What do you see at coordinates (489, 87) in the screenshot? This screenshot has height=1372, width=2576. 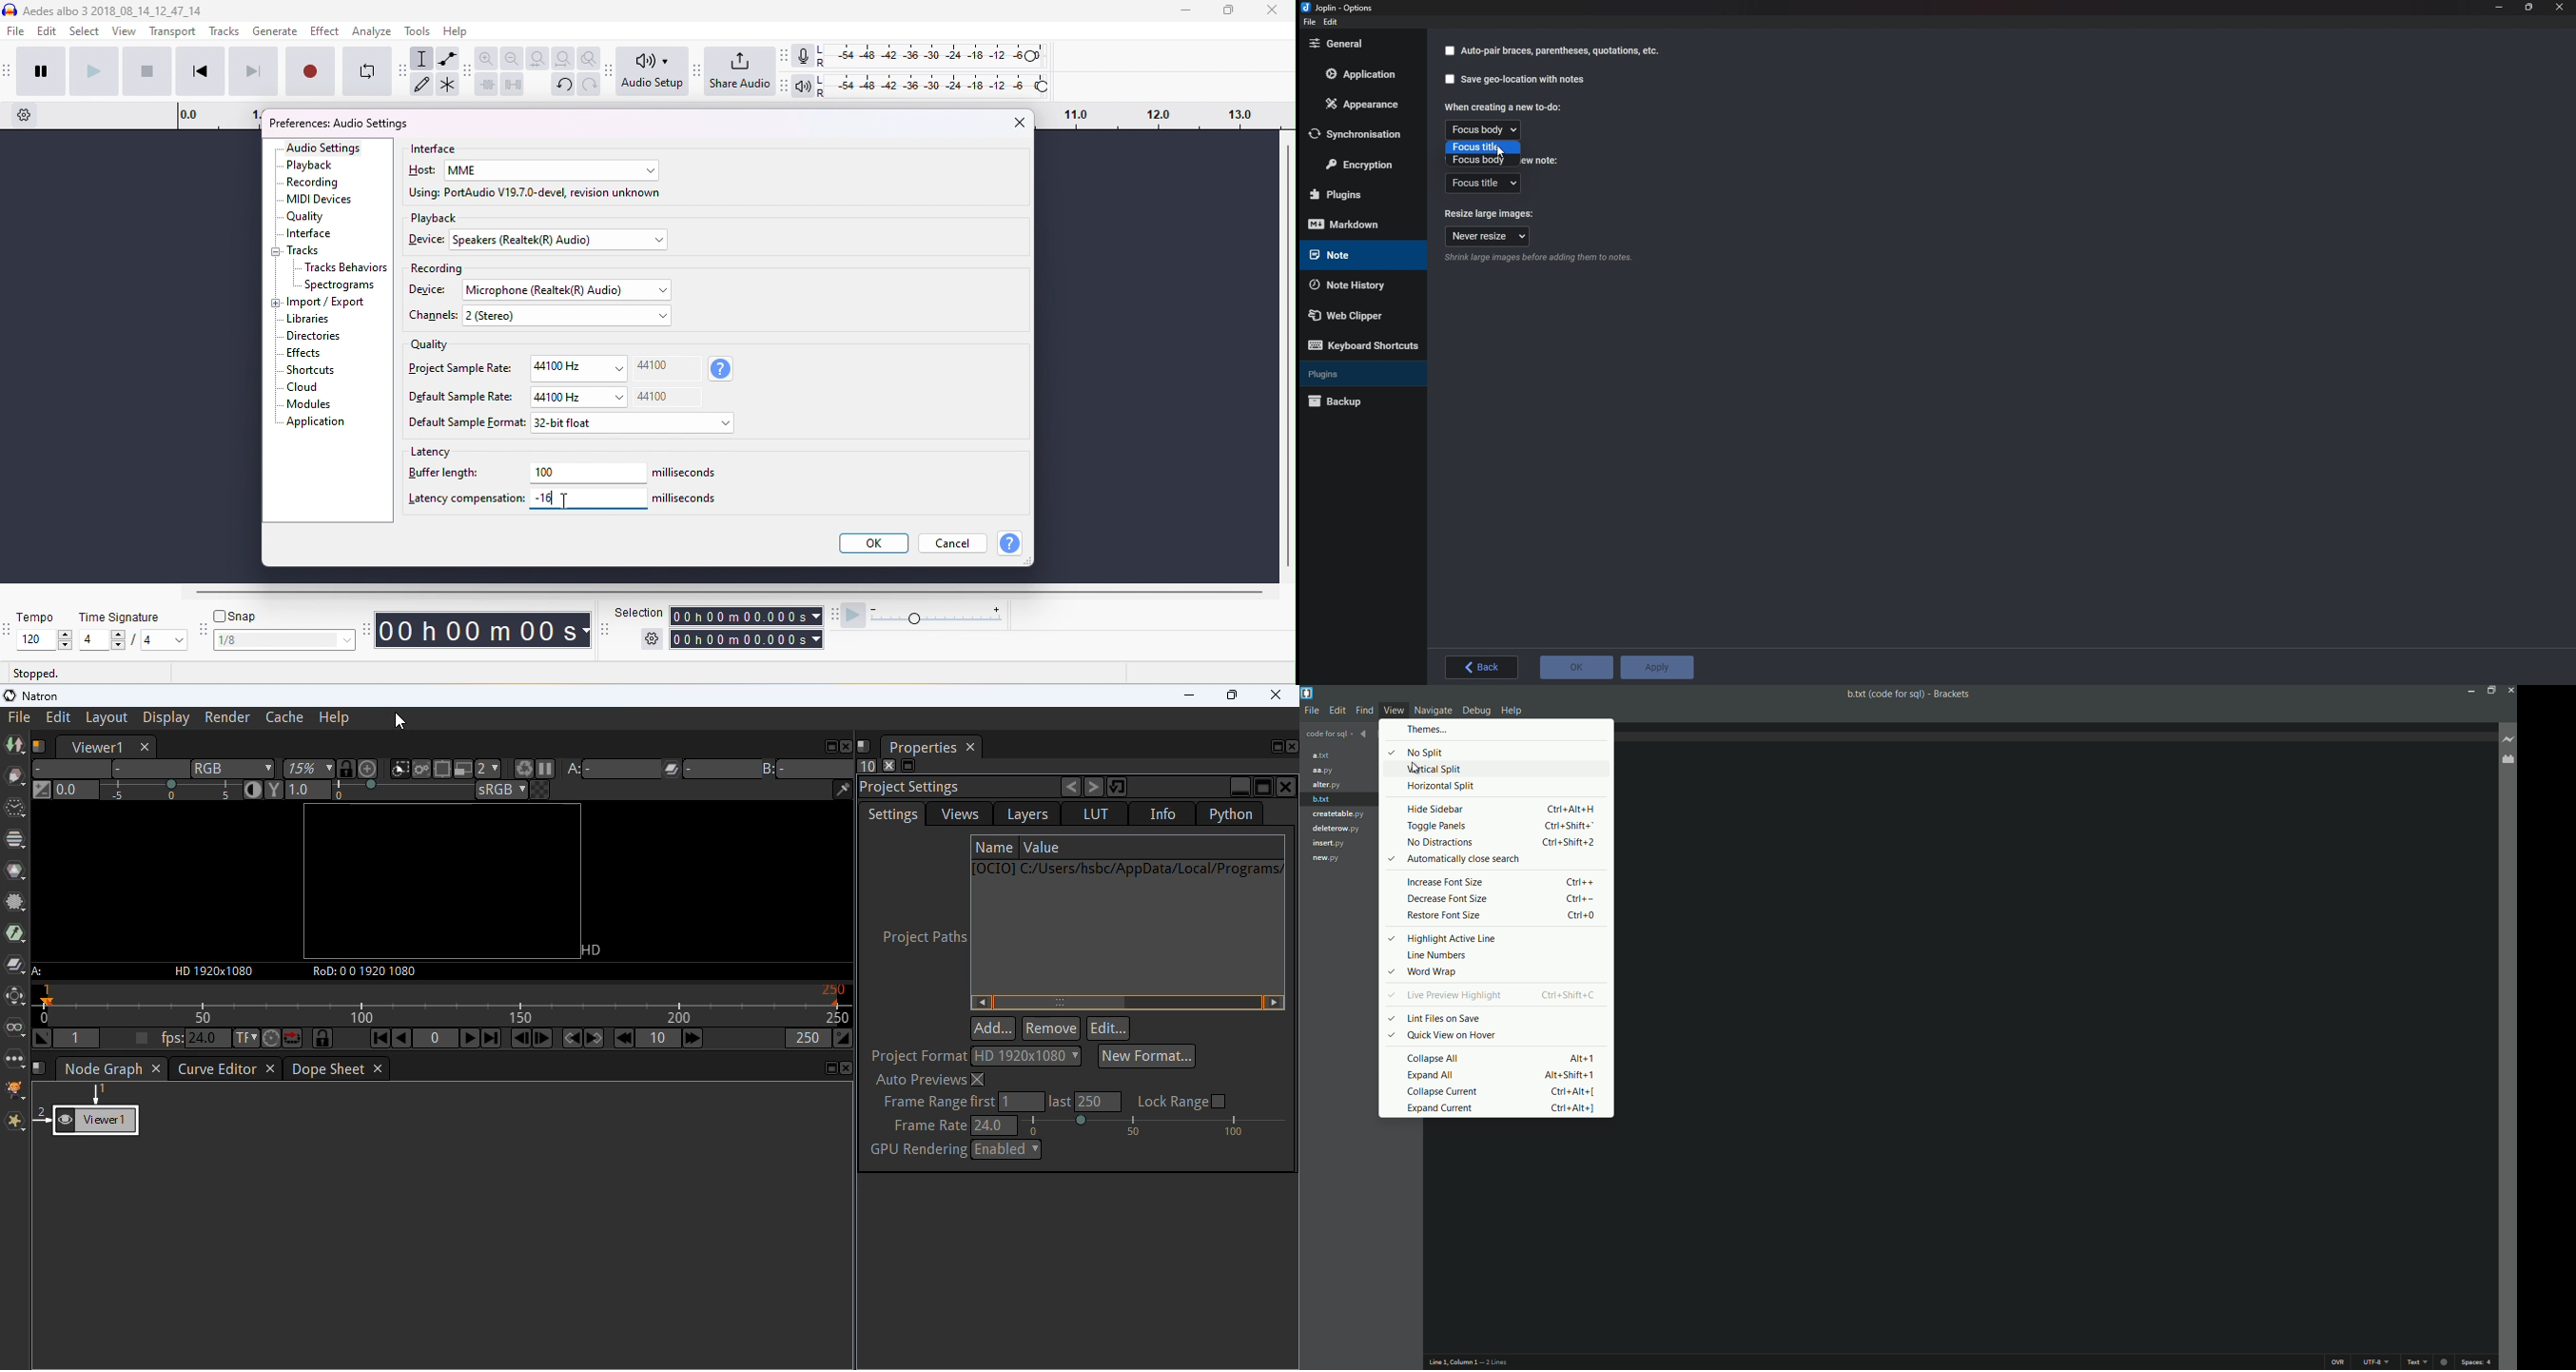 I see `trim outside slection` at bounding box center [489, 87].